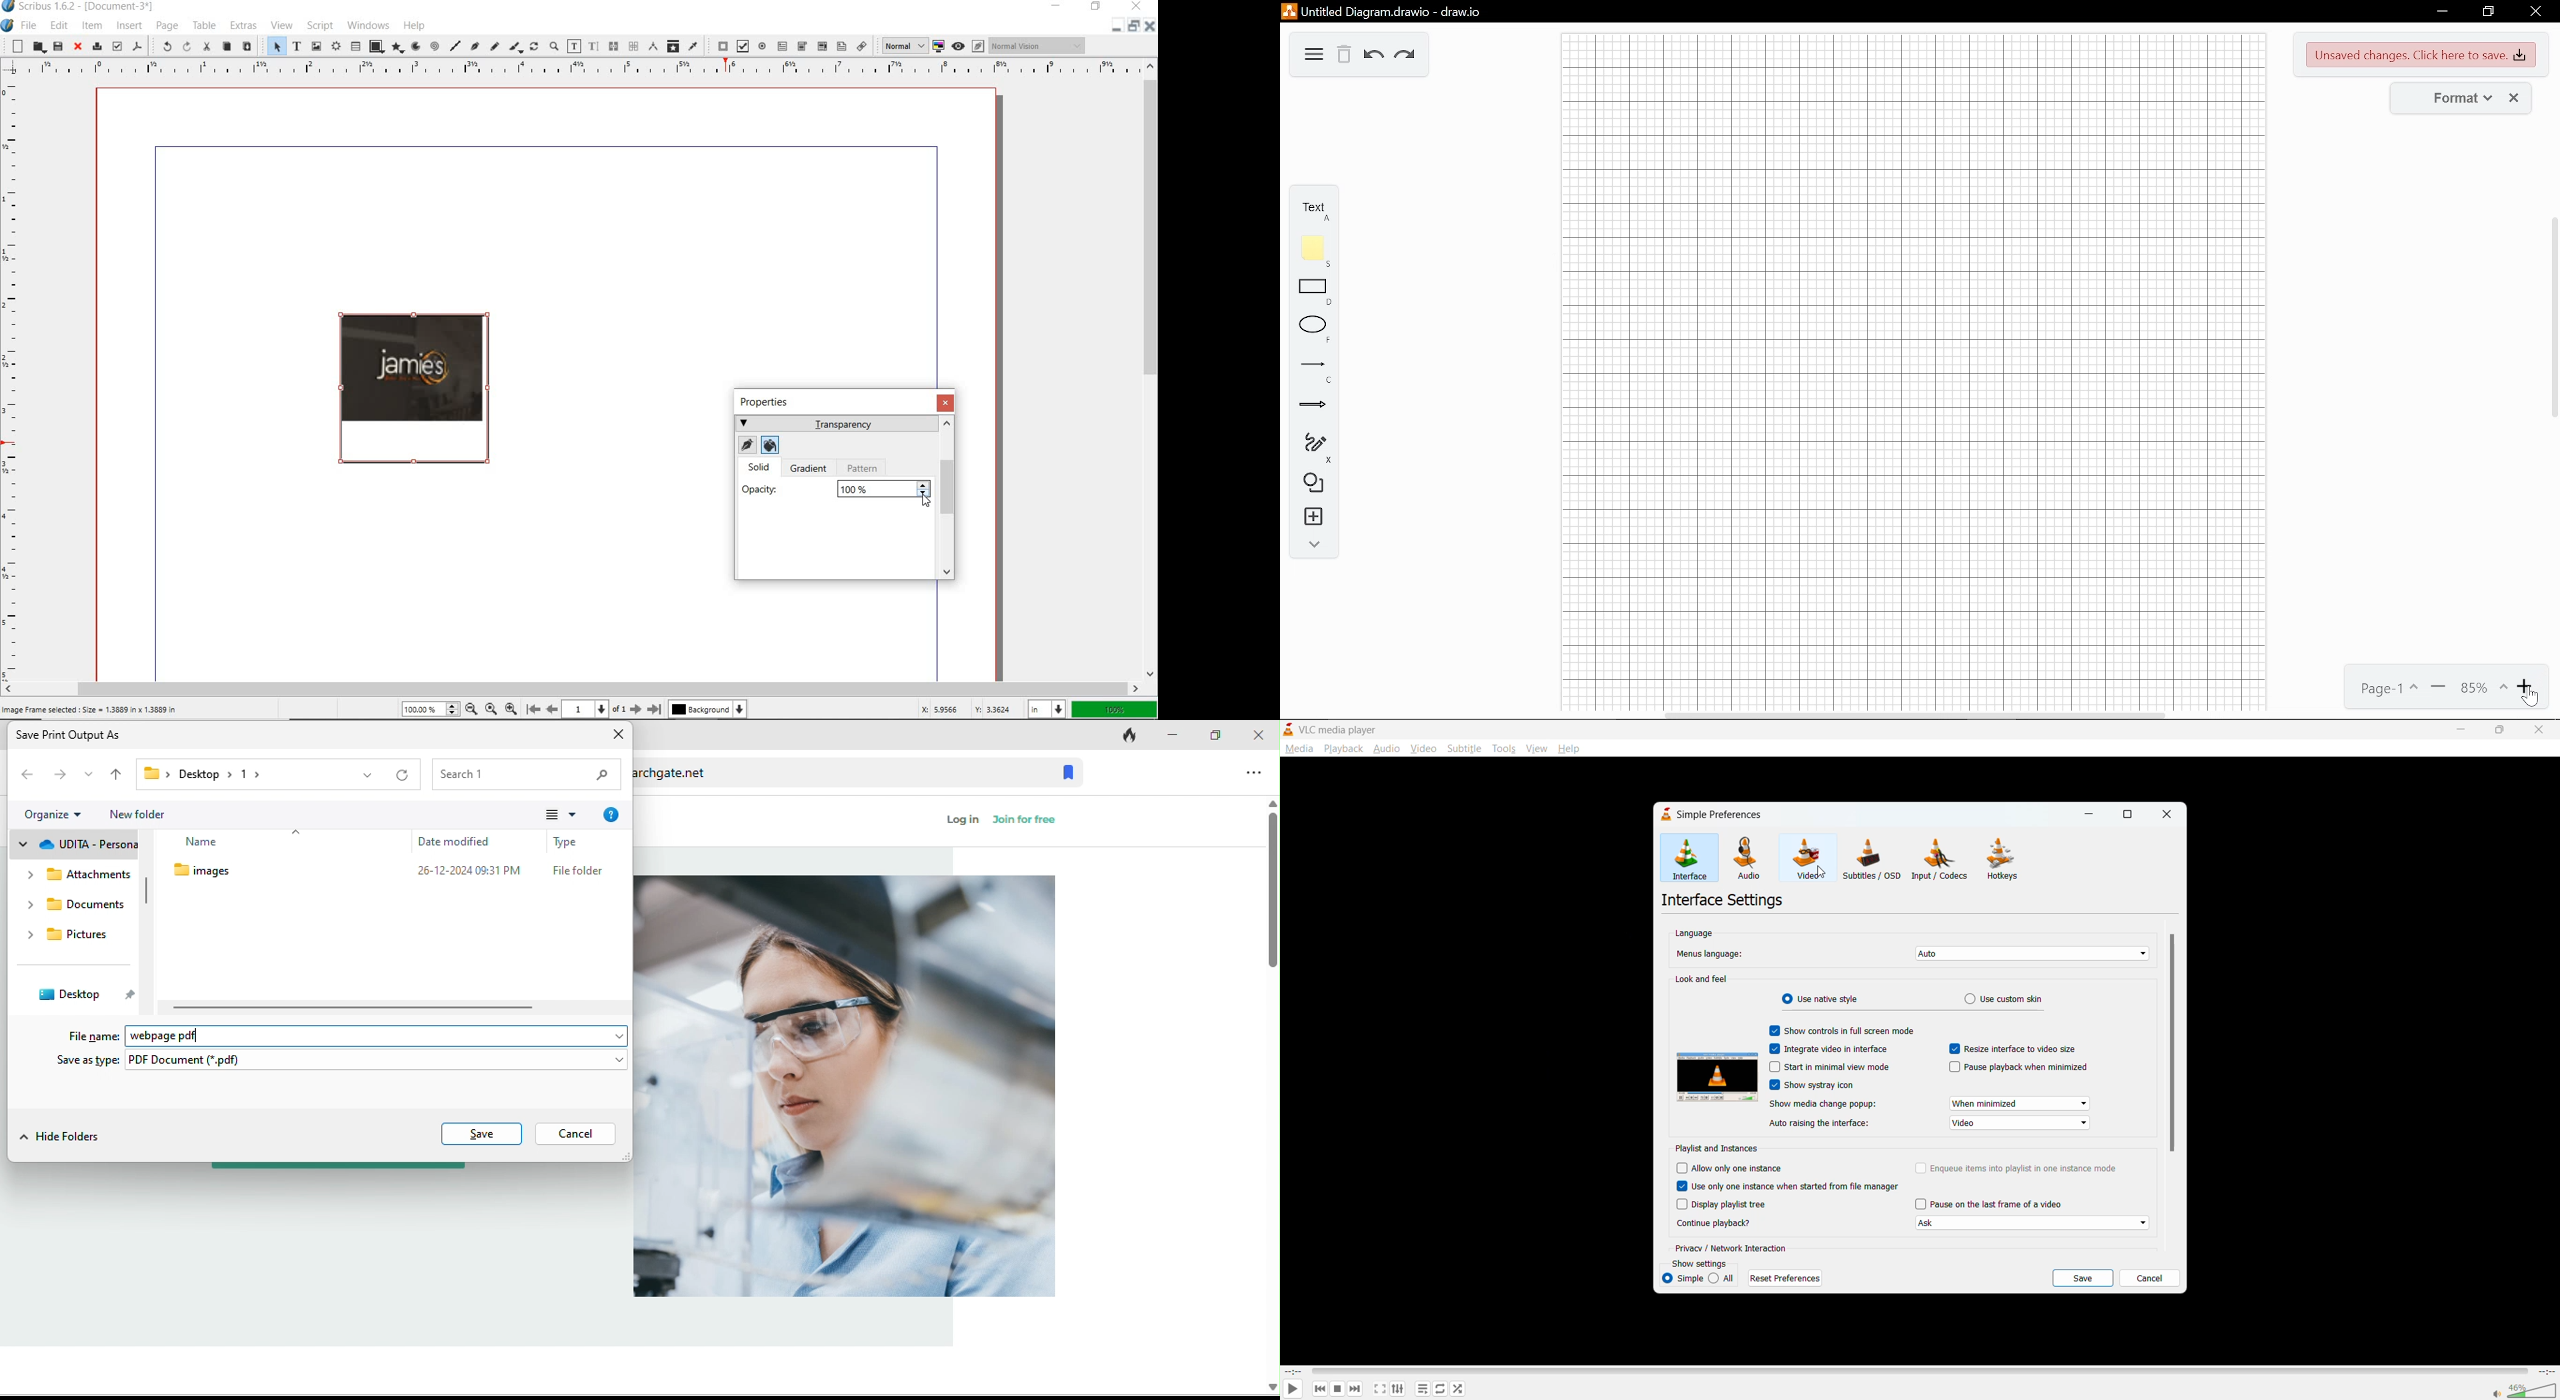 This screenshot has height=1400, width=2576. Describe the element at coordinates (533, 710) in the screenshot. I see `first` at that location.